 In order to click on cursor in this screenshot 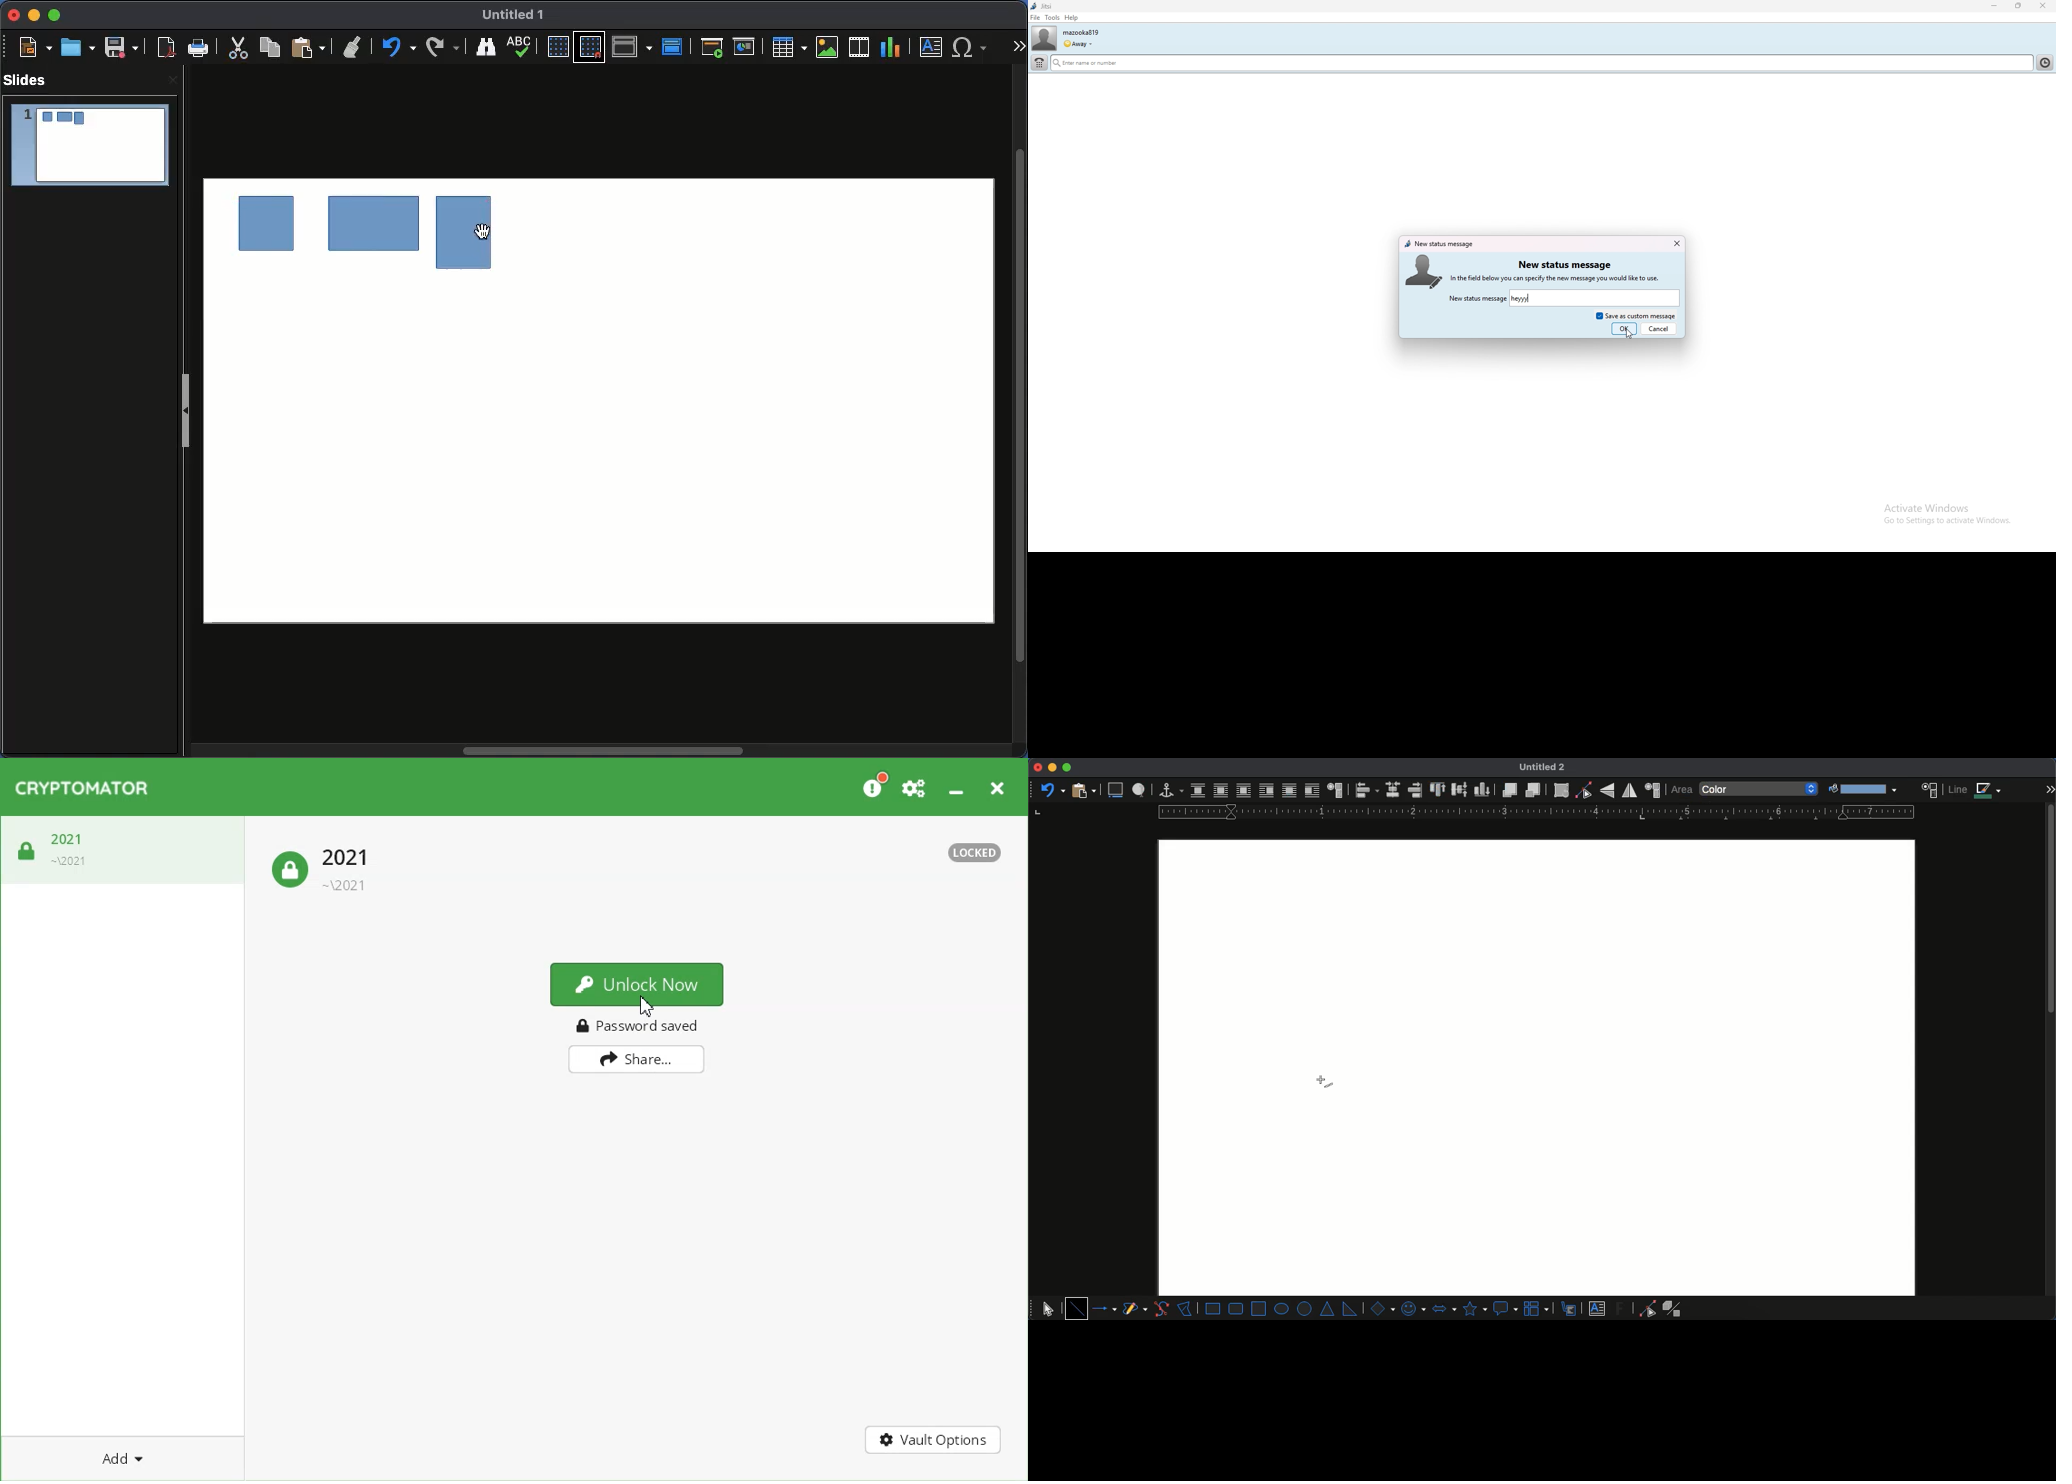, I will do `click(1629, 334)`.